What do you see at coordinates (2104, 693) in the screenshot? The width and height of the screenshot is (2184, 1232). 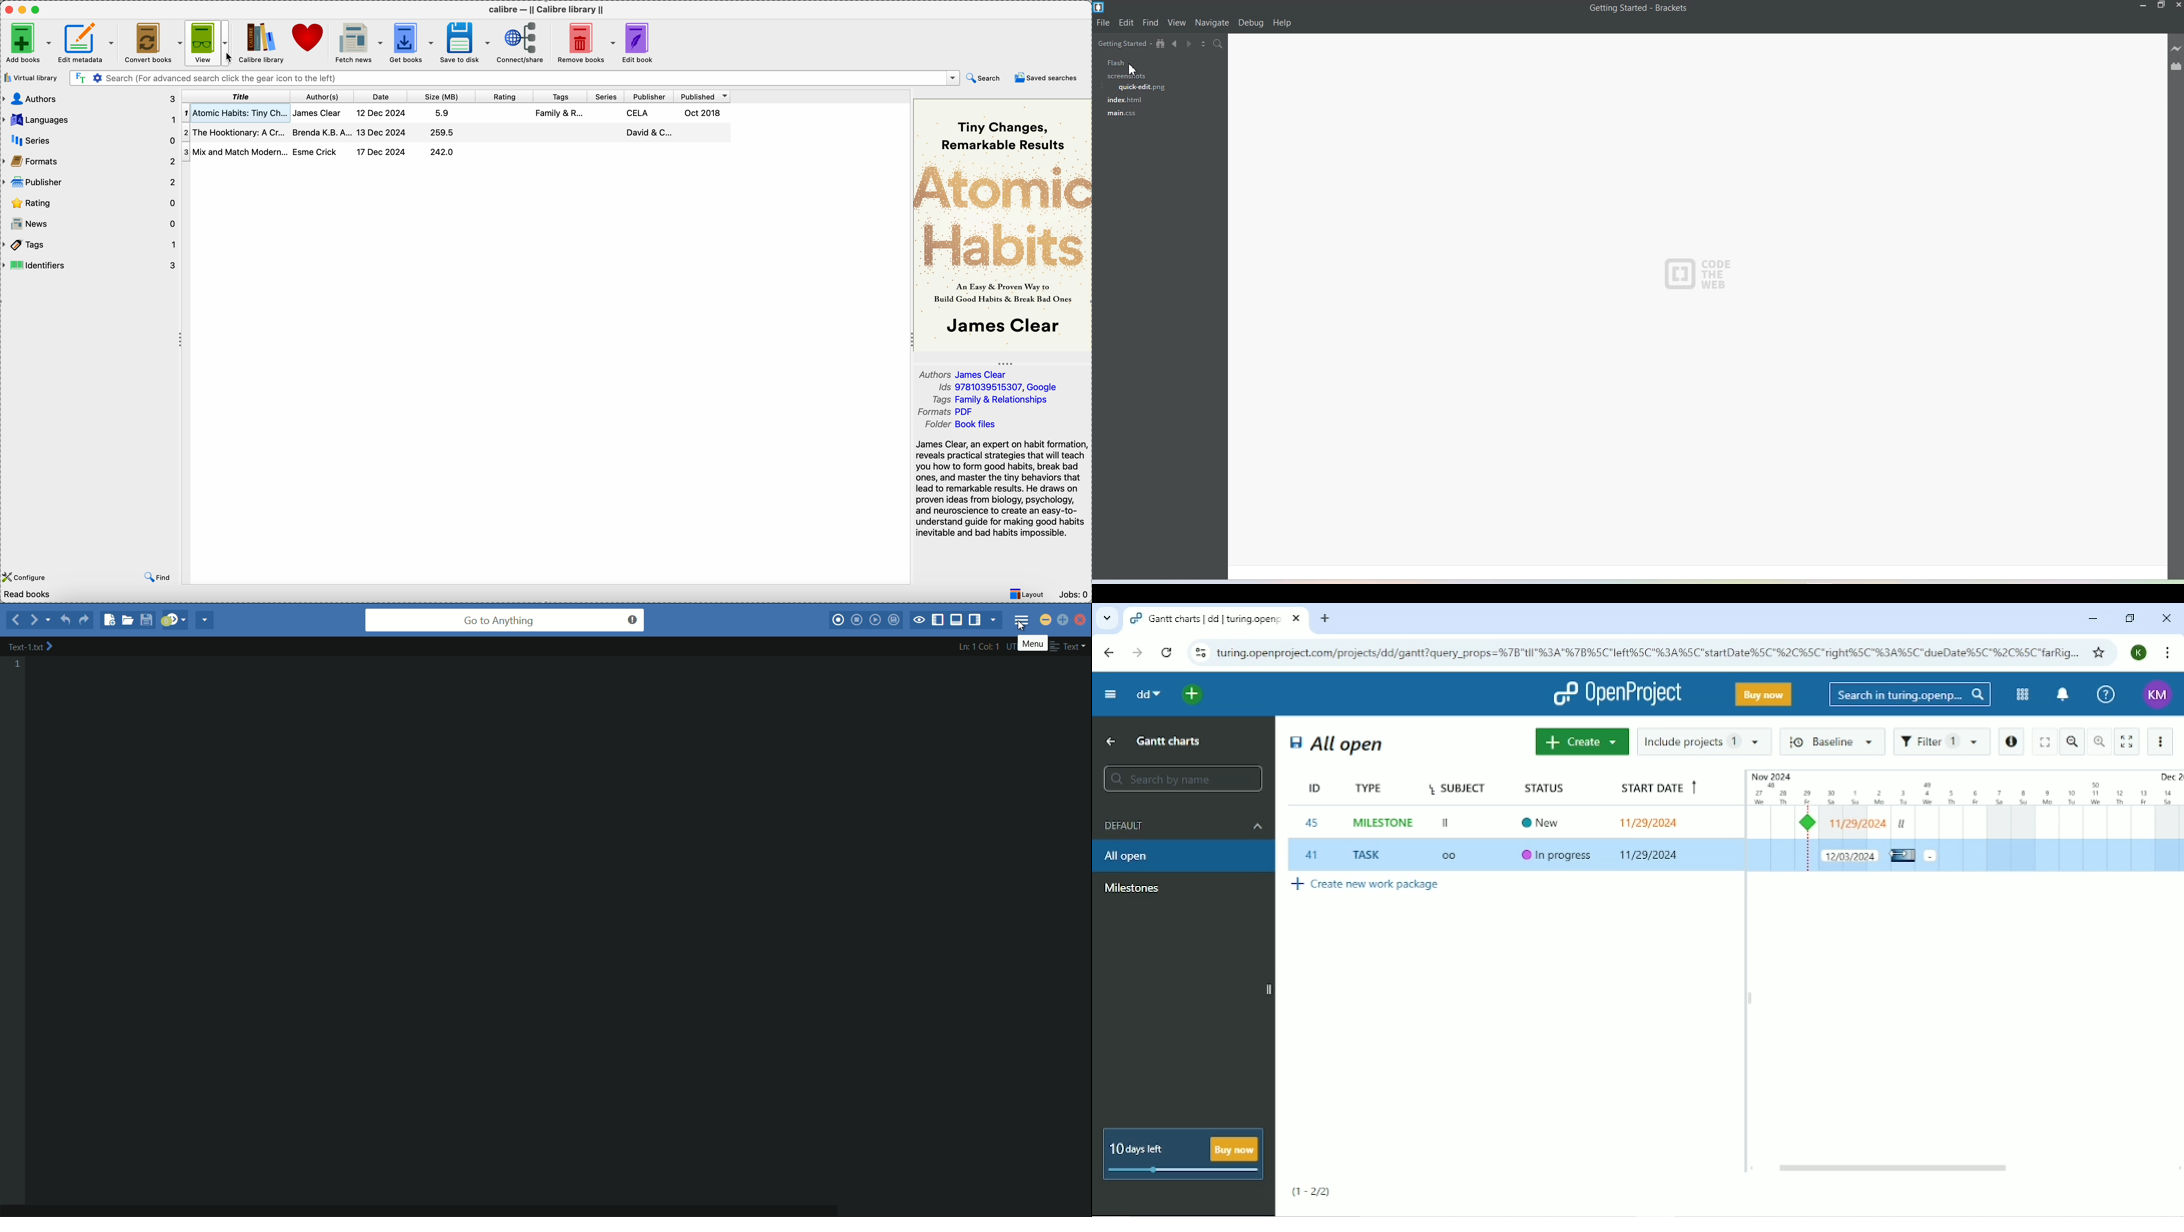 I see `Help` at bounding box center [2104, 693].